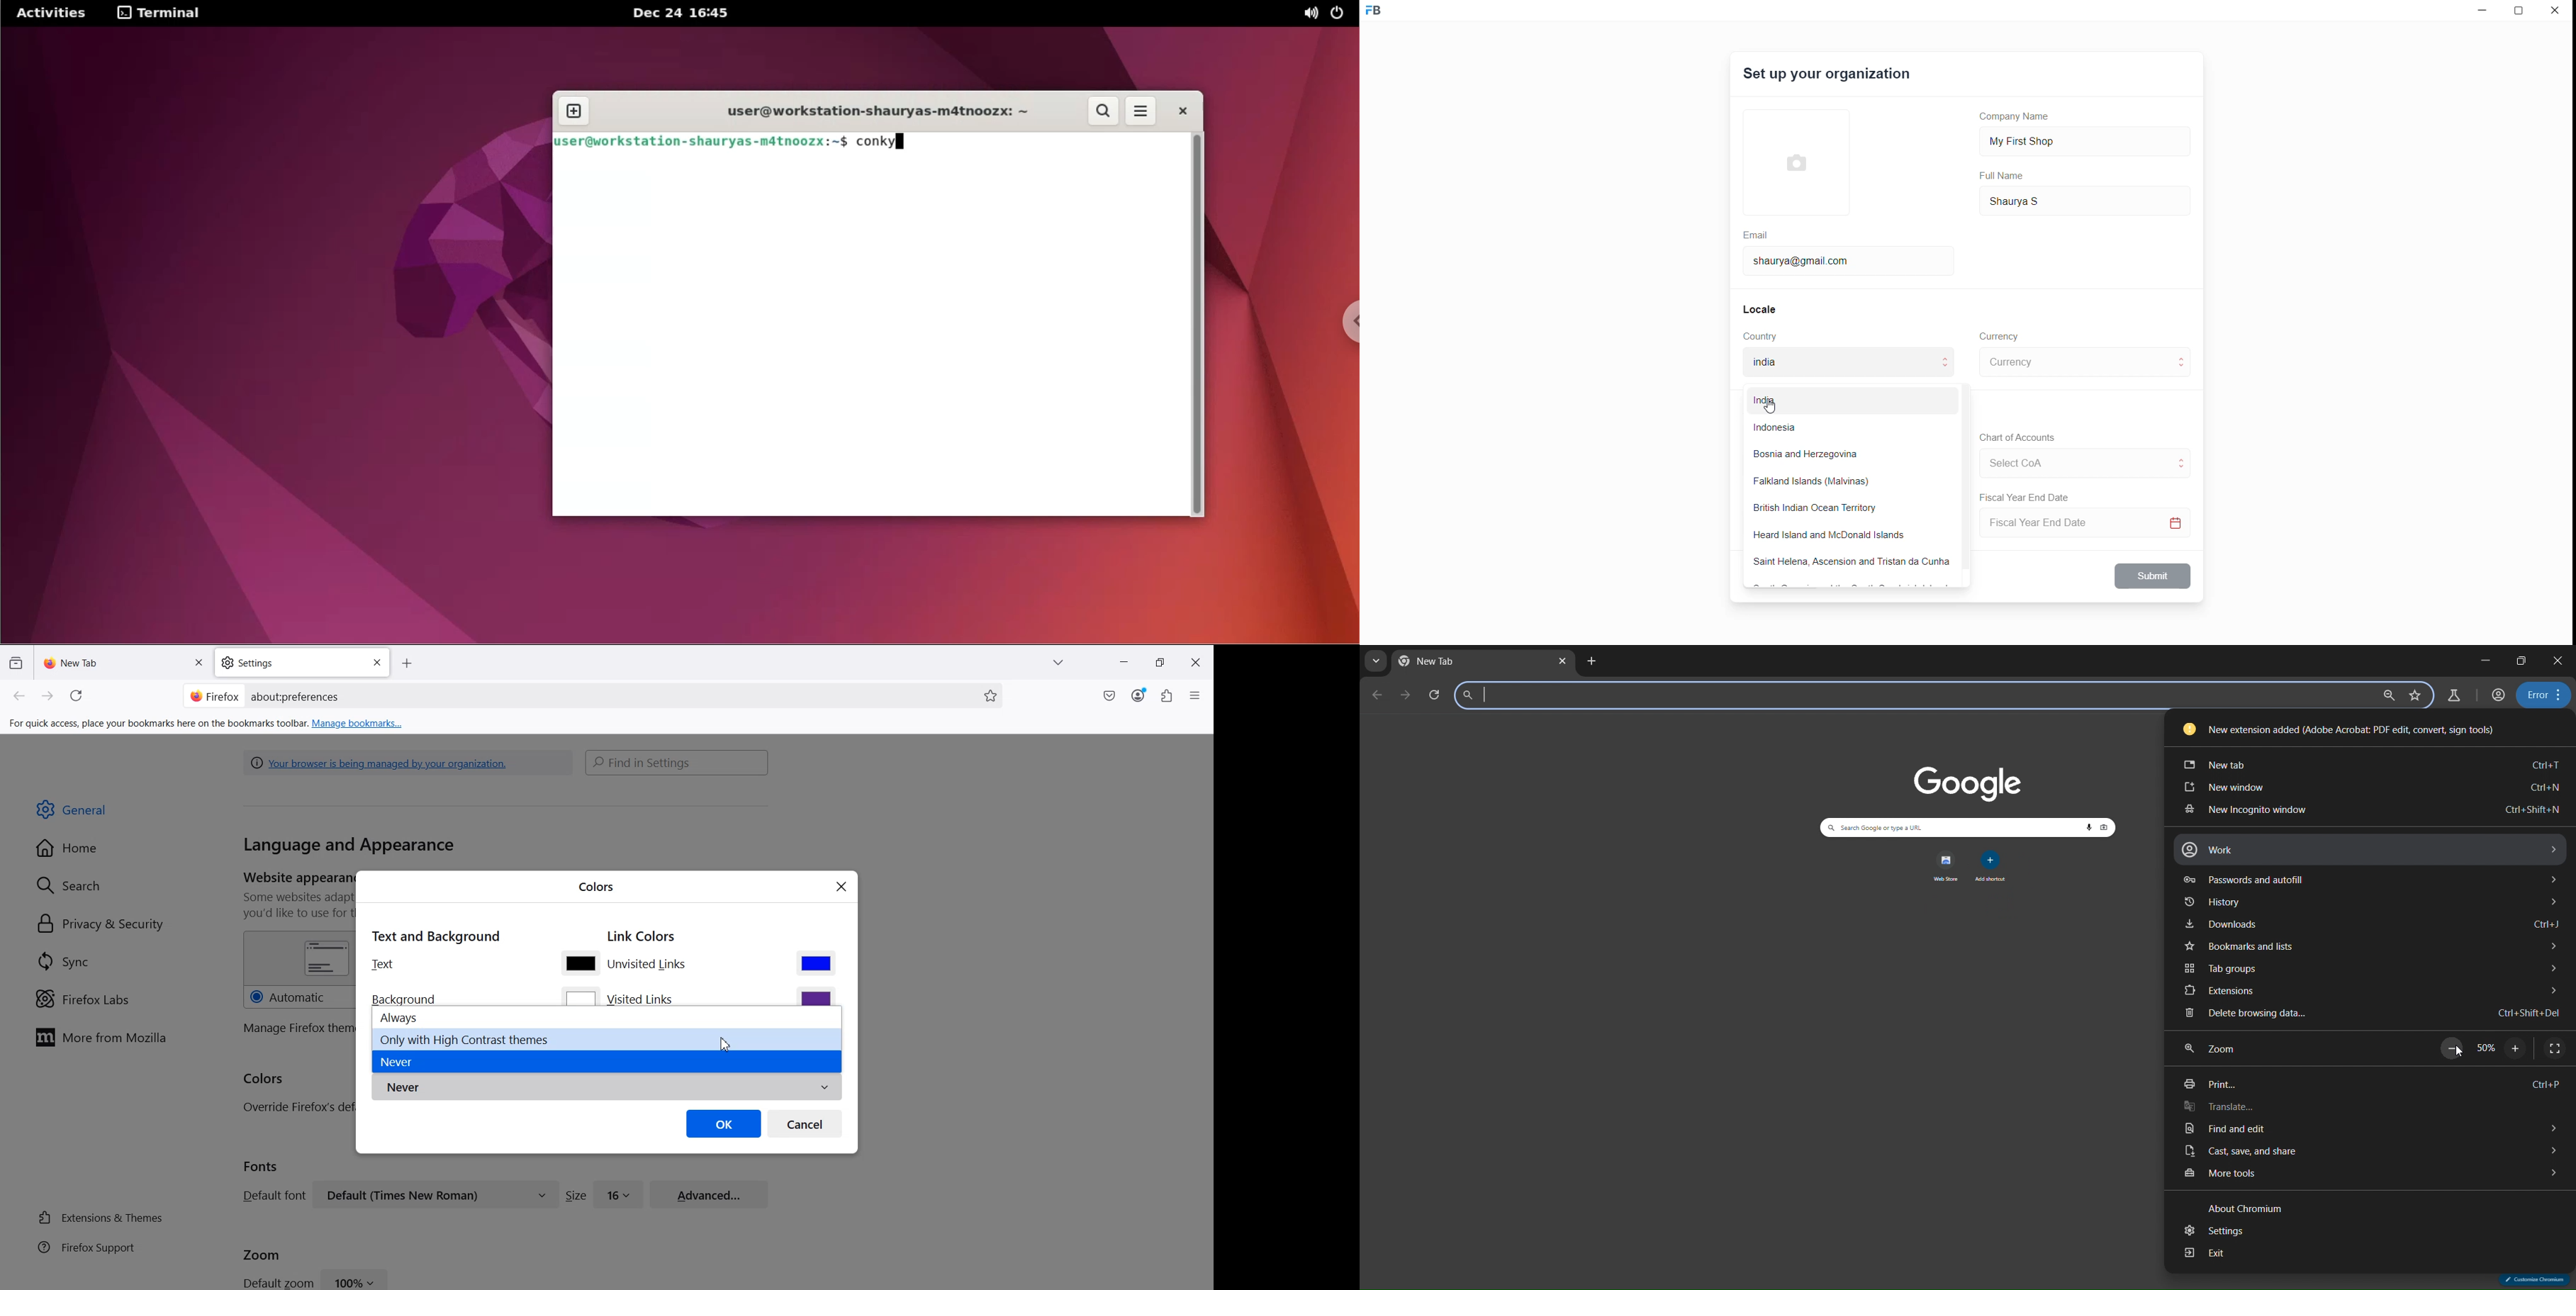 Image resolution: width=2576 pixels, height=1316 pixels. I want to click on Saint Helena, Ascension and Tristan da Cunha, so click(1846, 563).